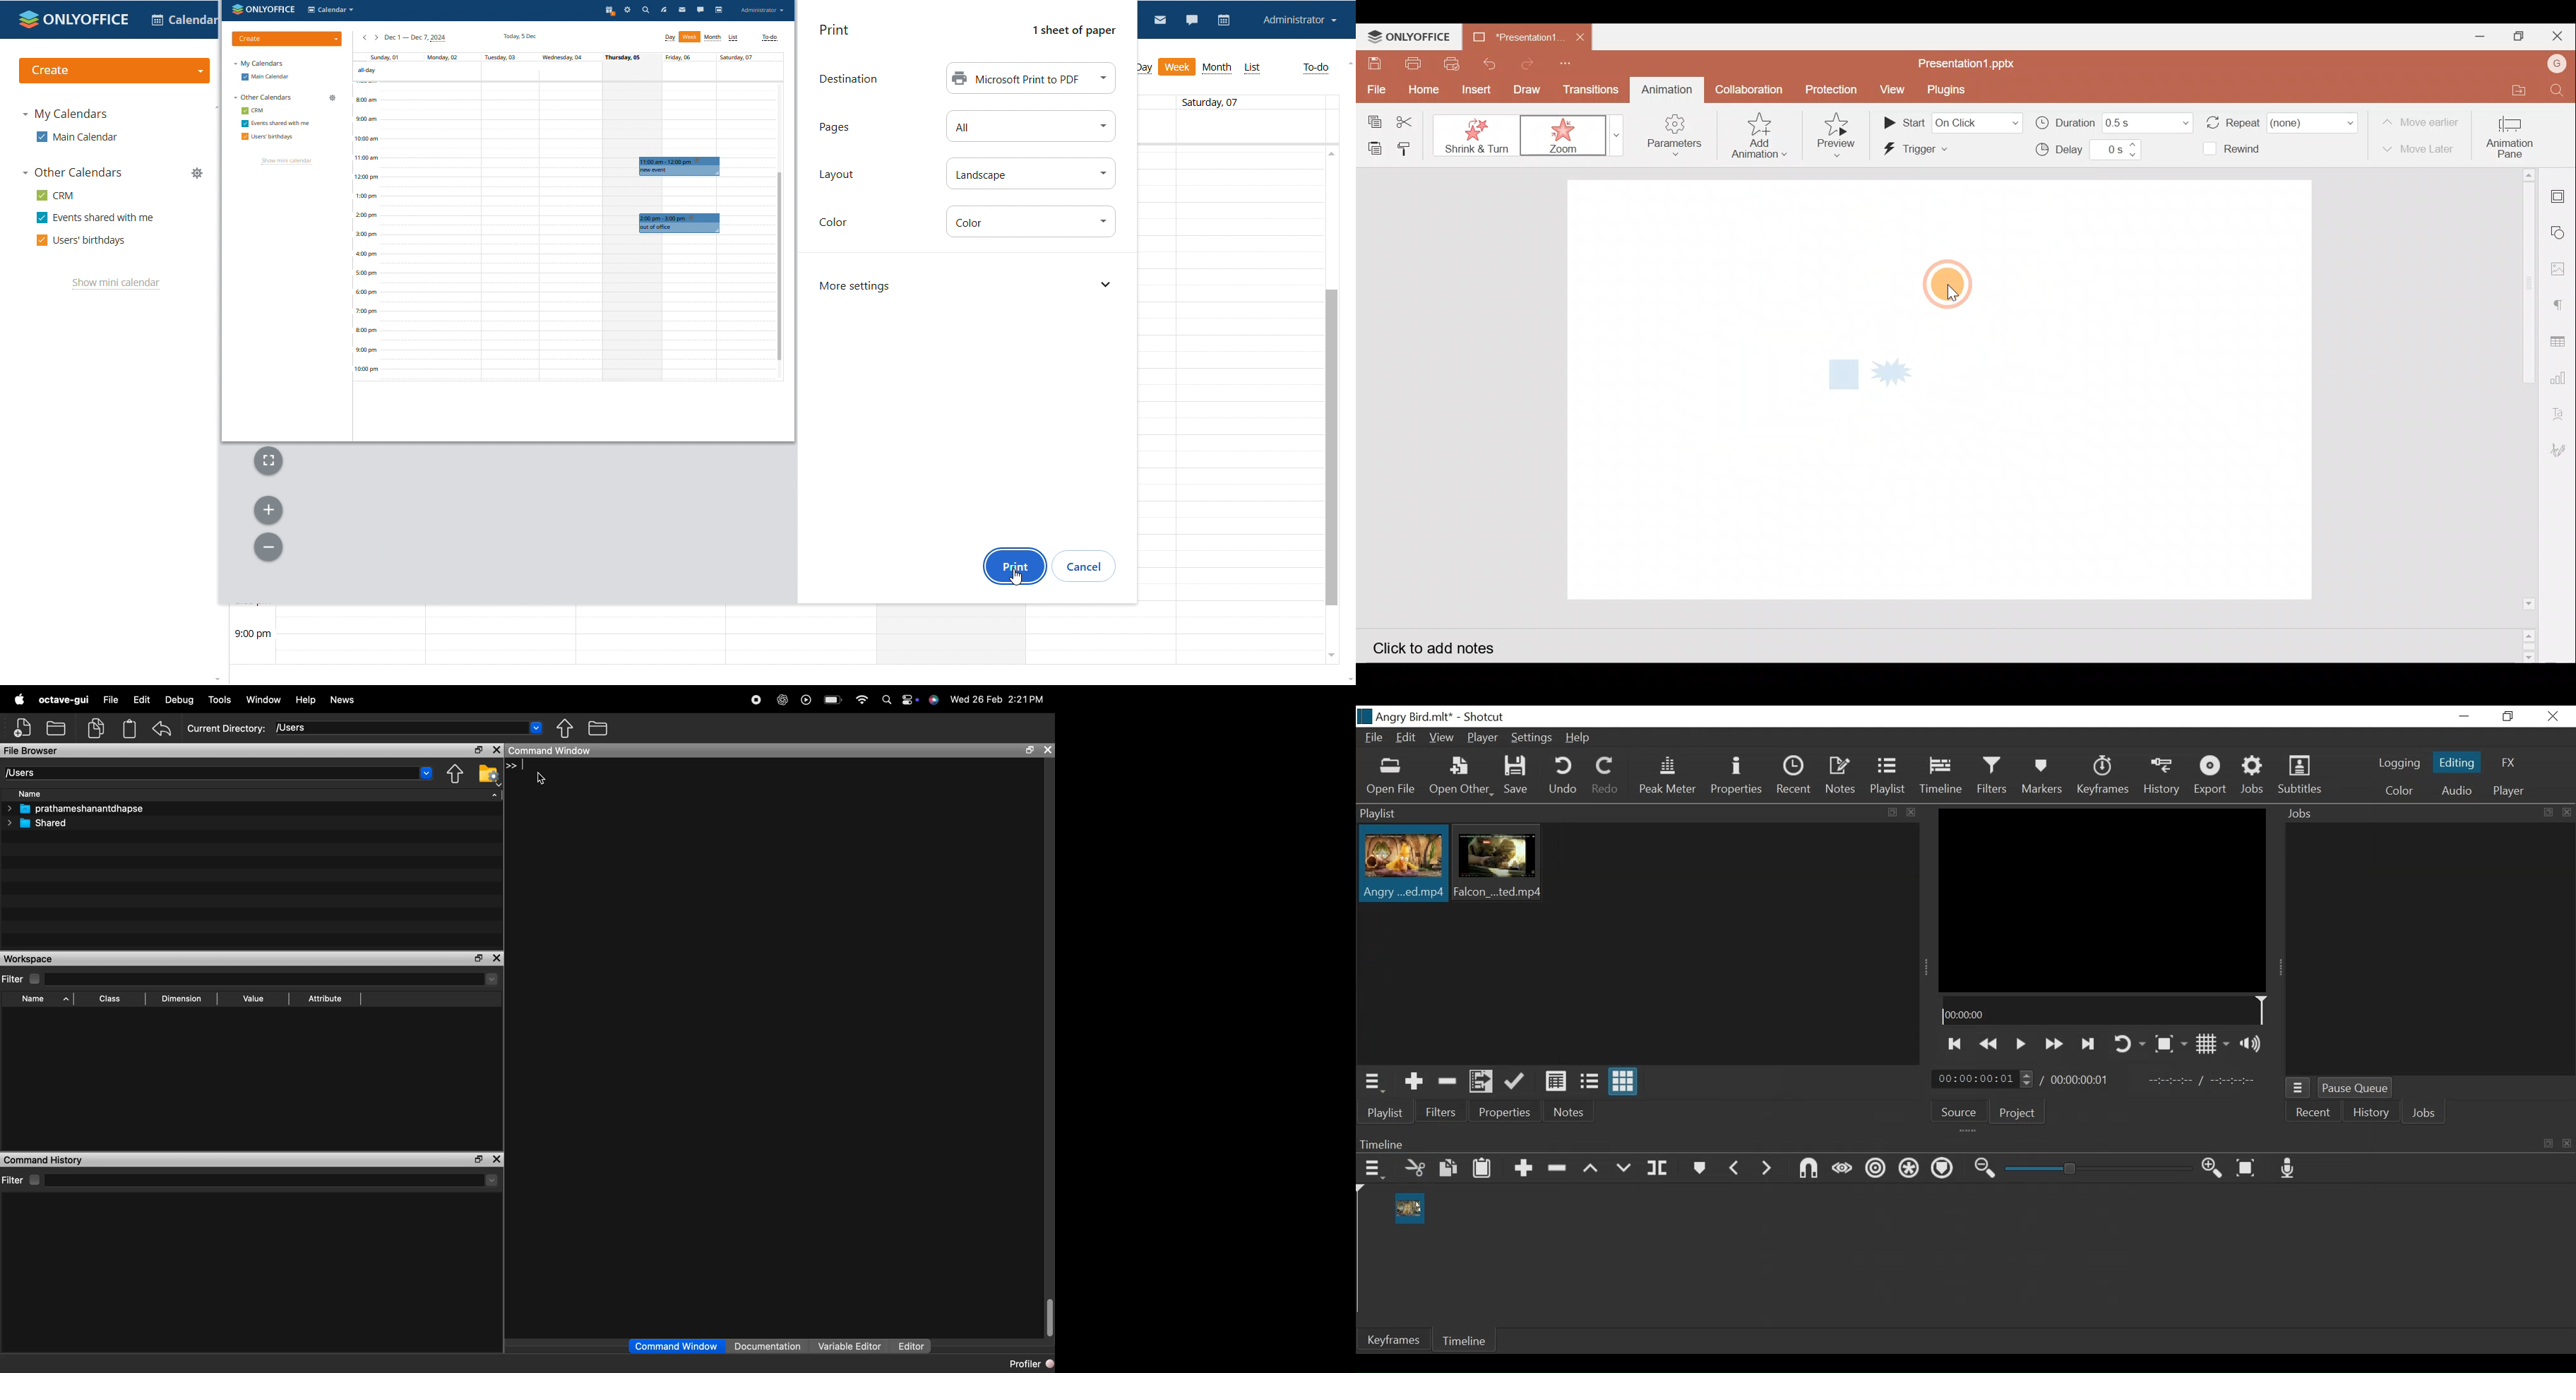  What do you see at coordinates (1411, 1208) in the screenshot?
I see `Clip` at bounding box center [1411, 1208].